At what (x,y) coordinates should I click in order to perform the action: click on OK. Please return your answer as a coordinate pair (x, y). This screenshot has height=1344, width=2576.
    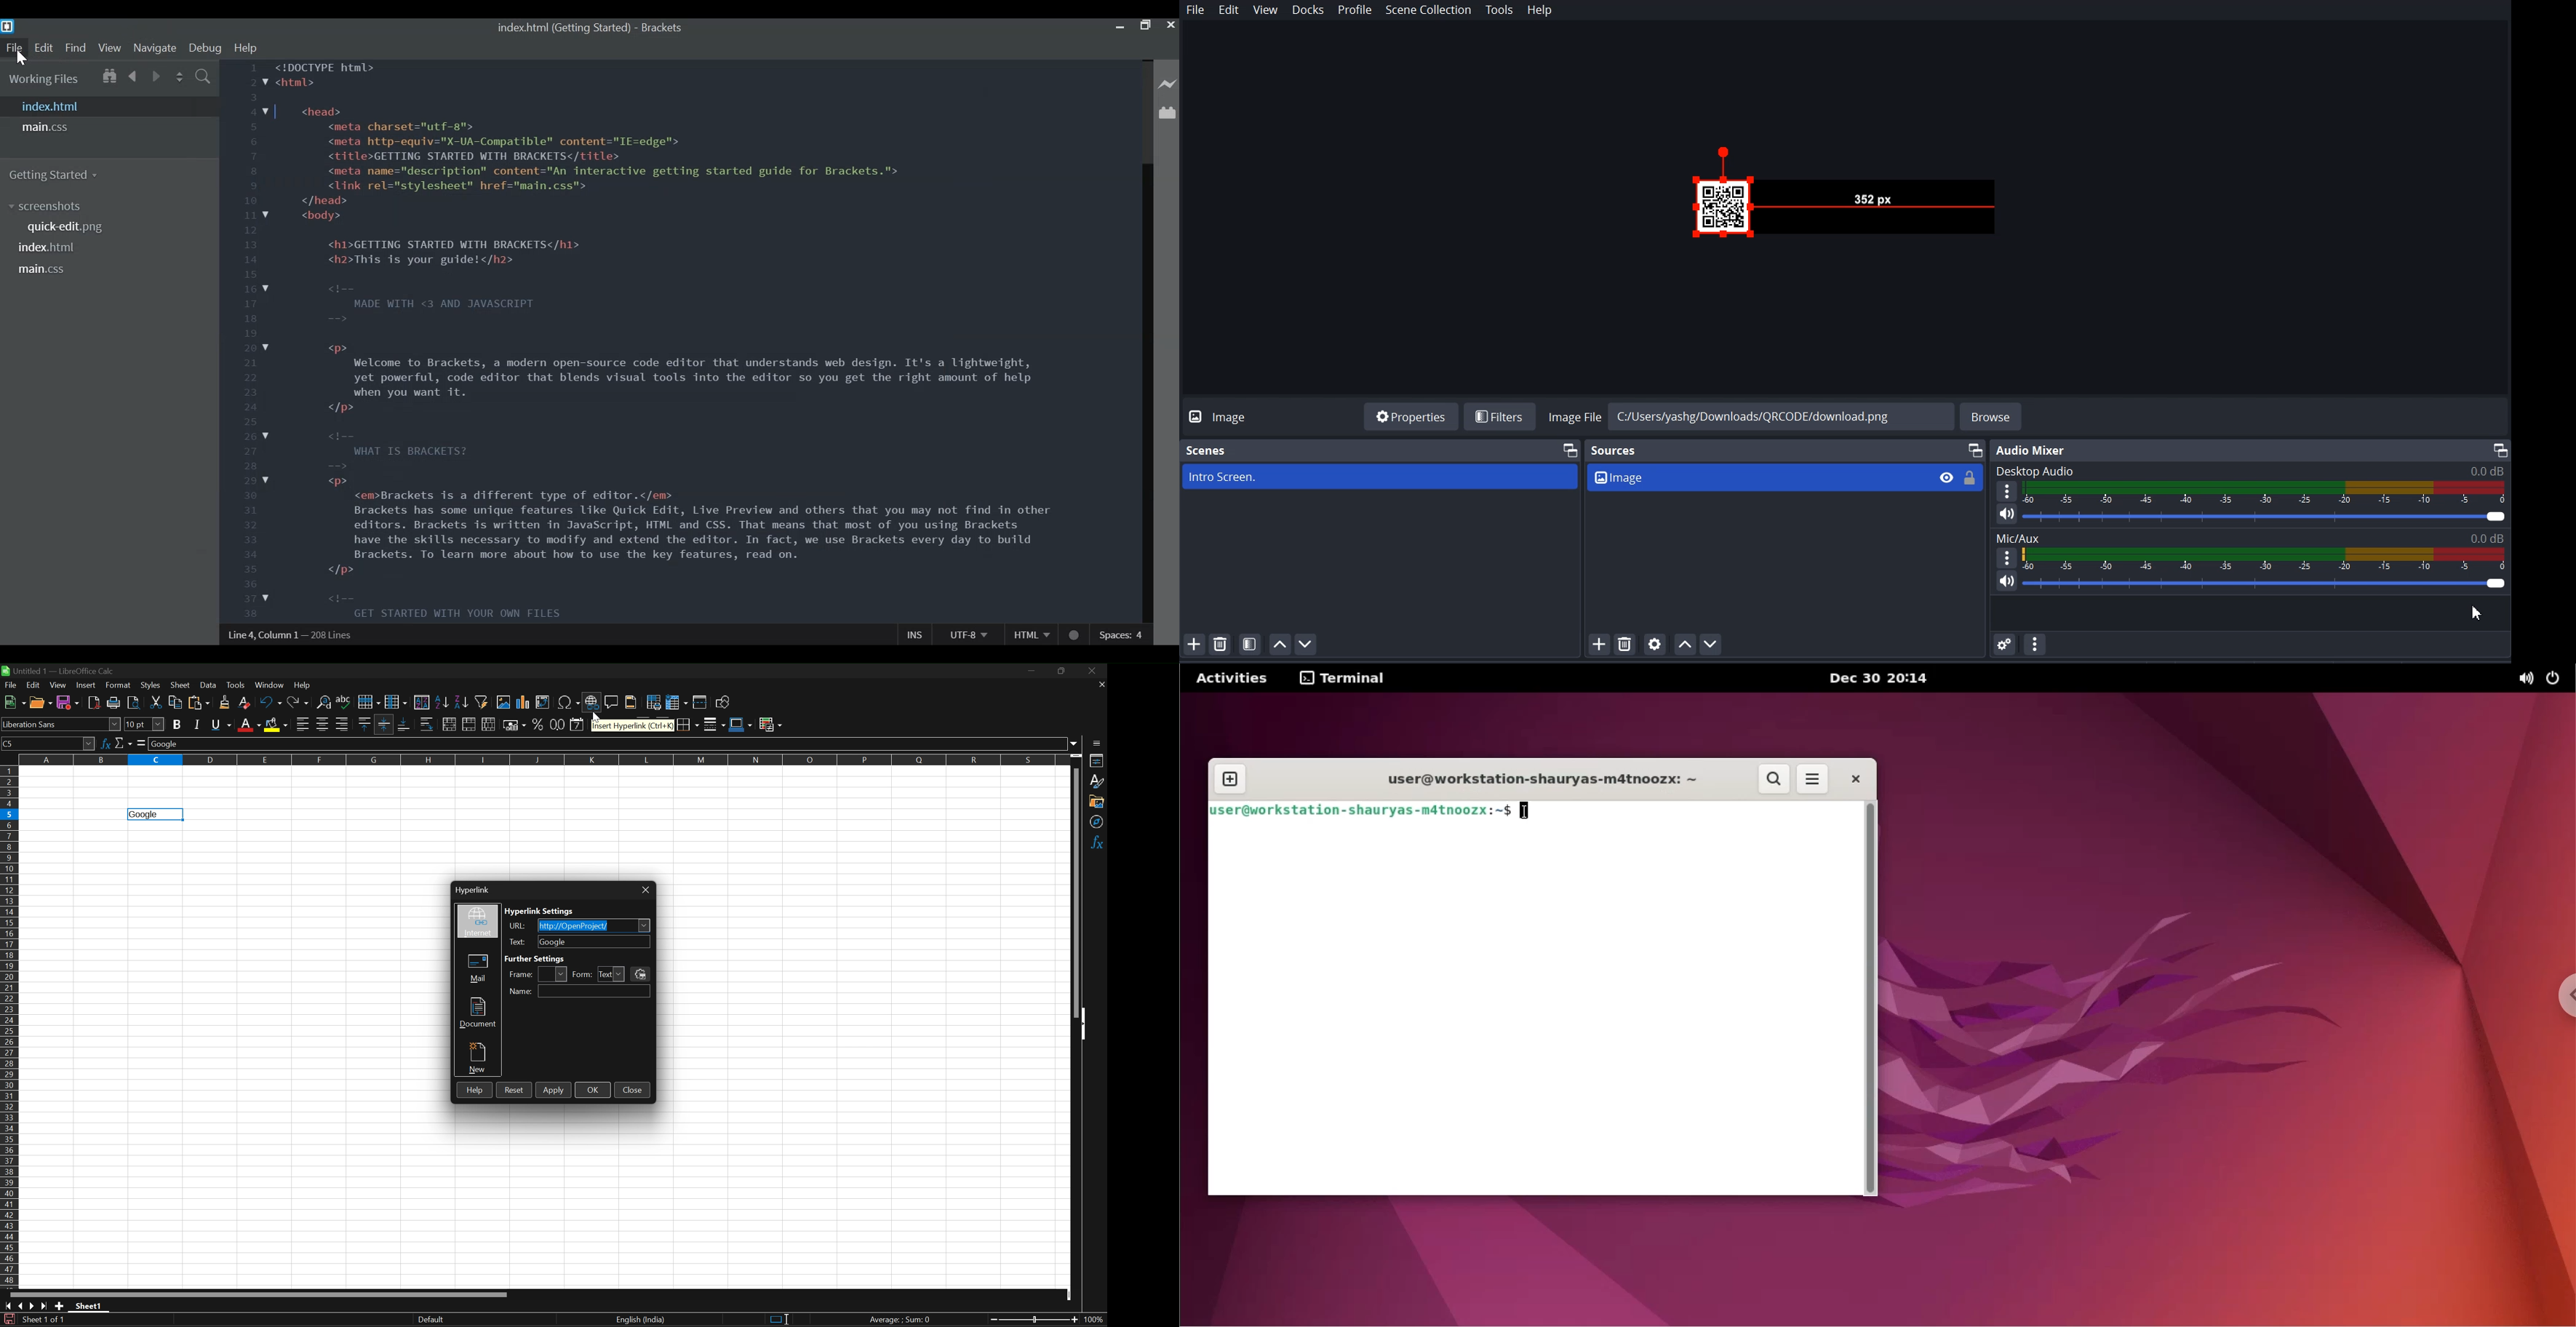
    Looking at the image, I should click on (592, 1090).